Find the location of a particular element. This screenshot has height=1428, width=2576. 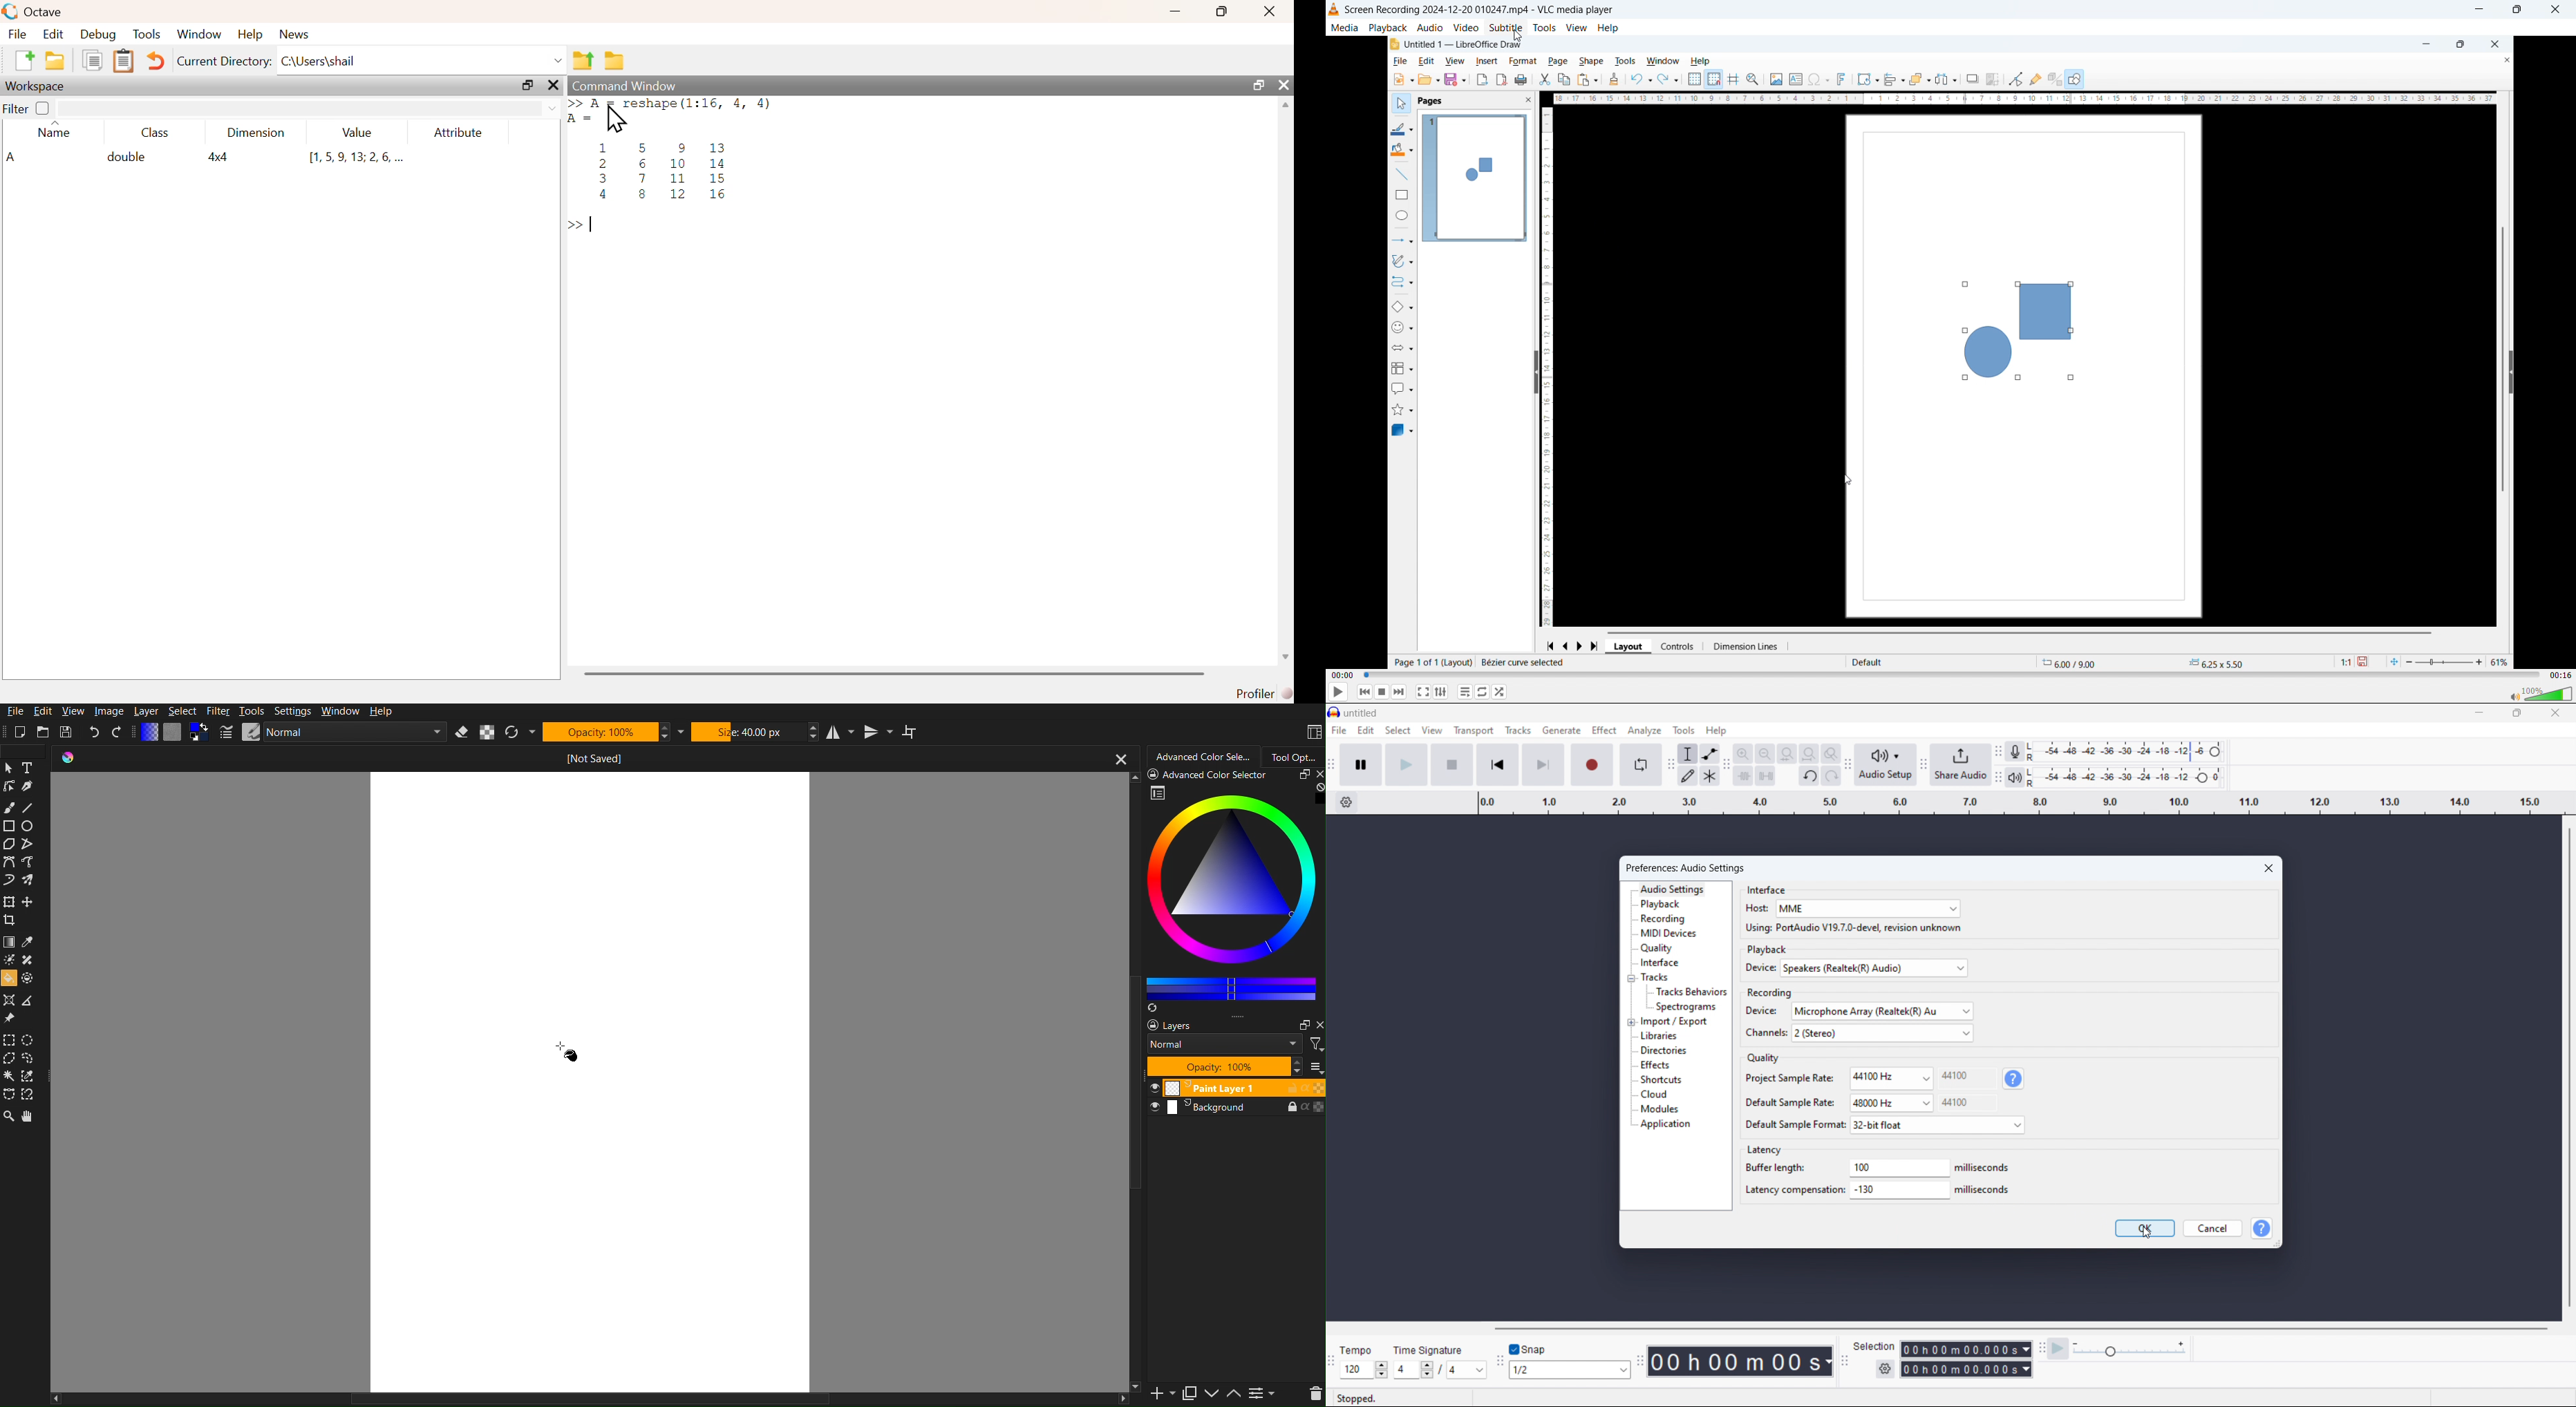

maximize is located at coordinates (2461, 45).